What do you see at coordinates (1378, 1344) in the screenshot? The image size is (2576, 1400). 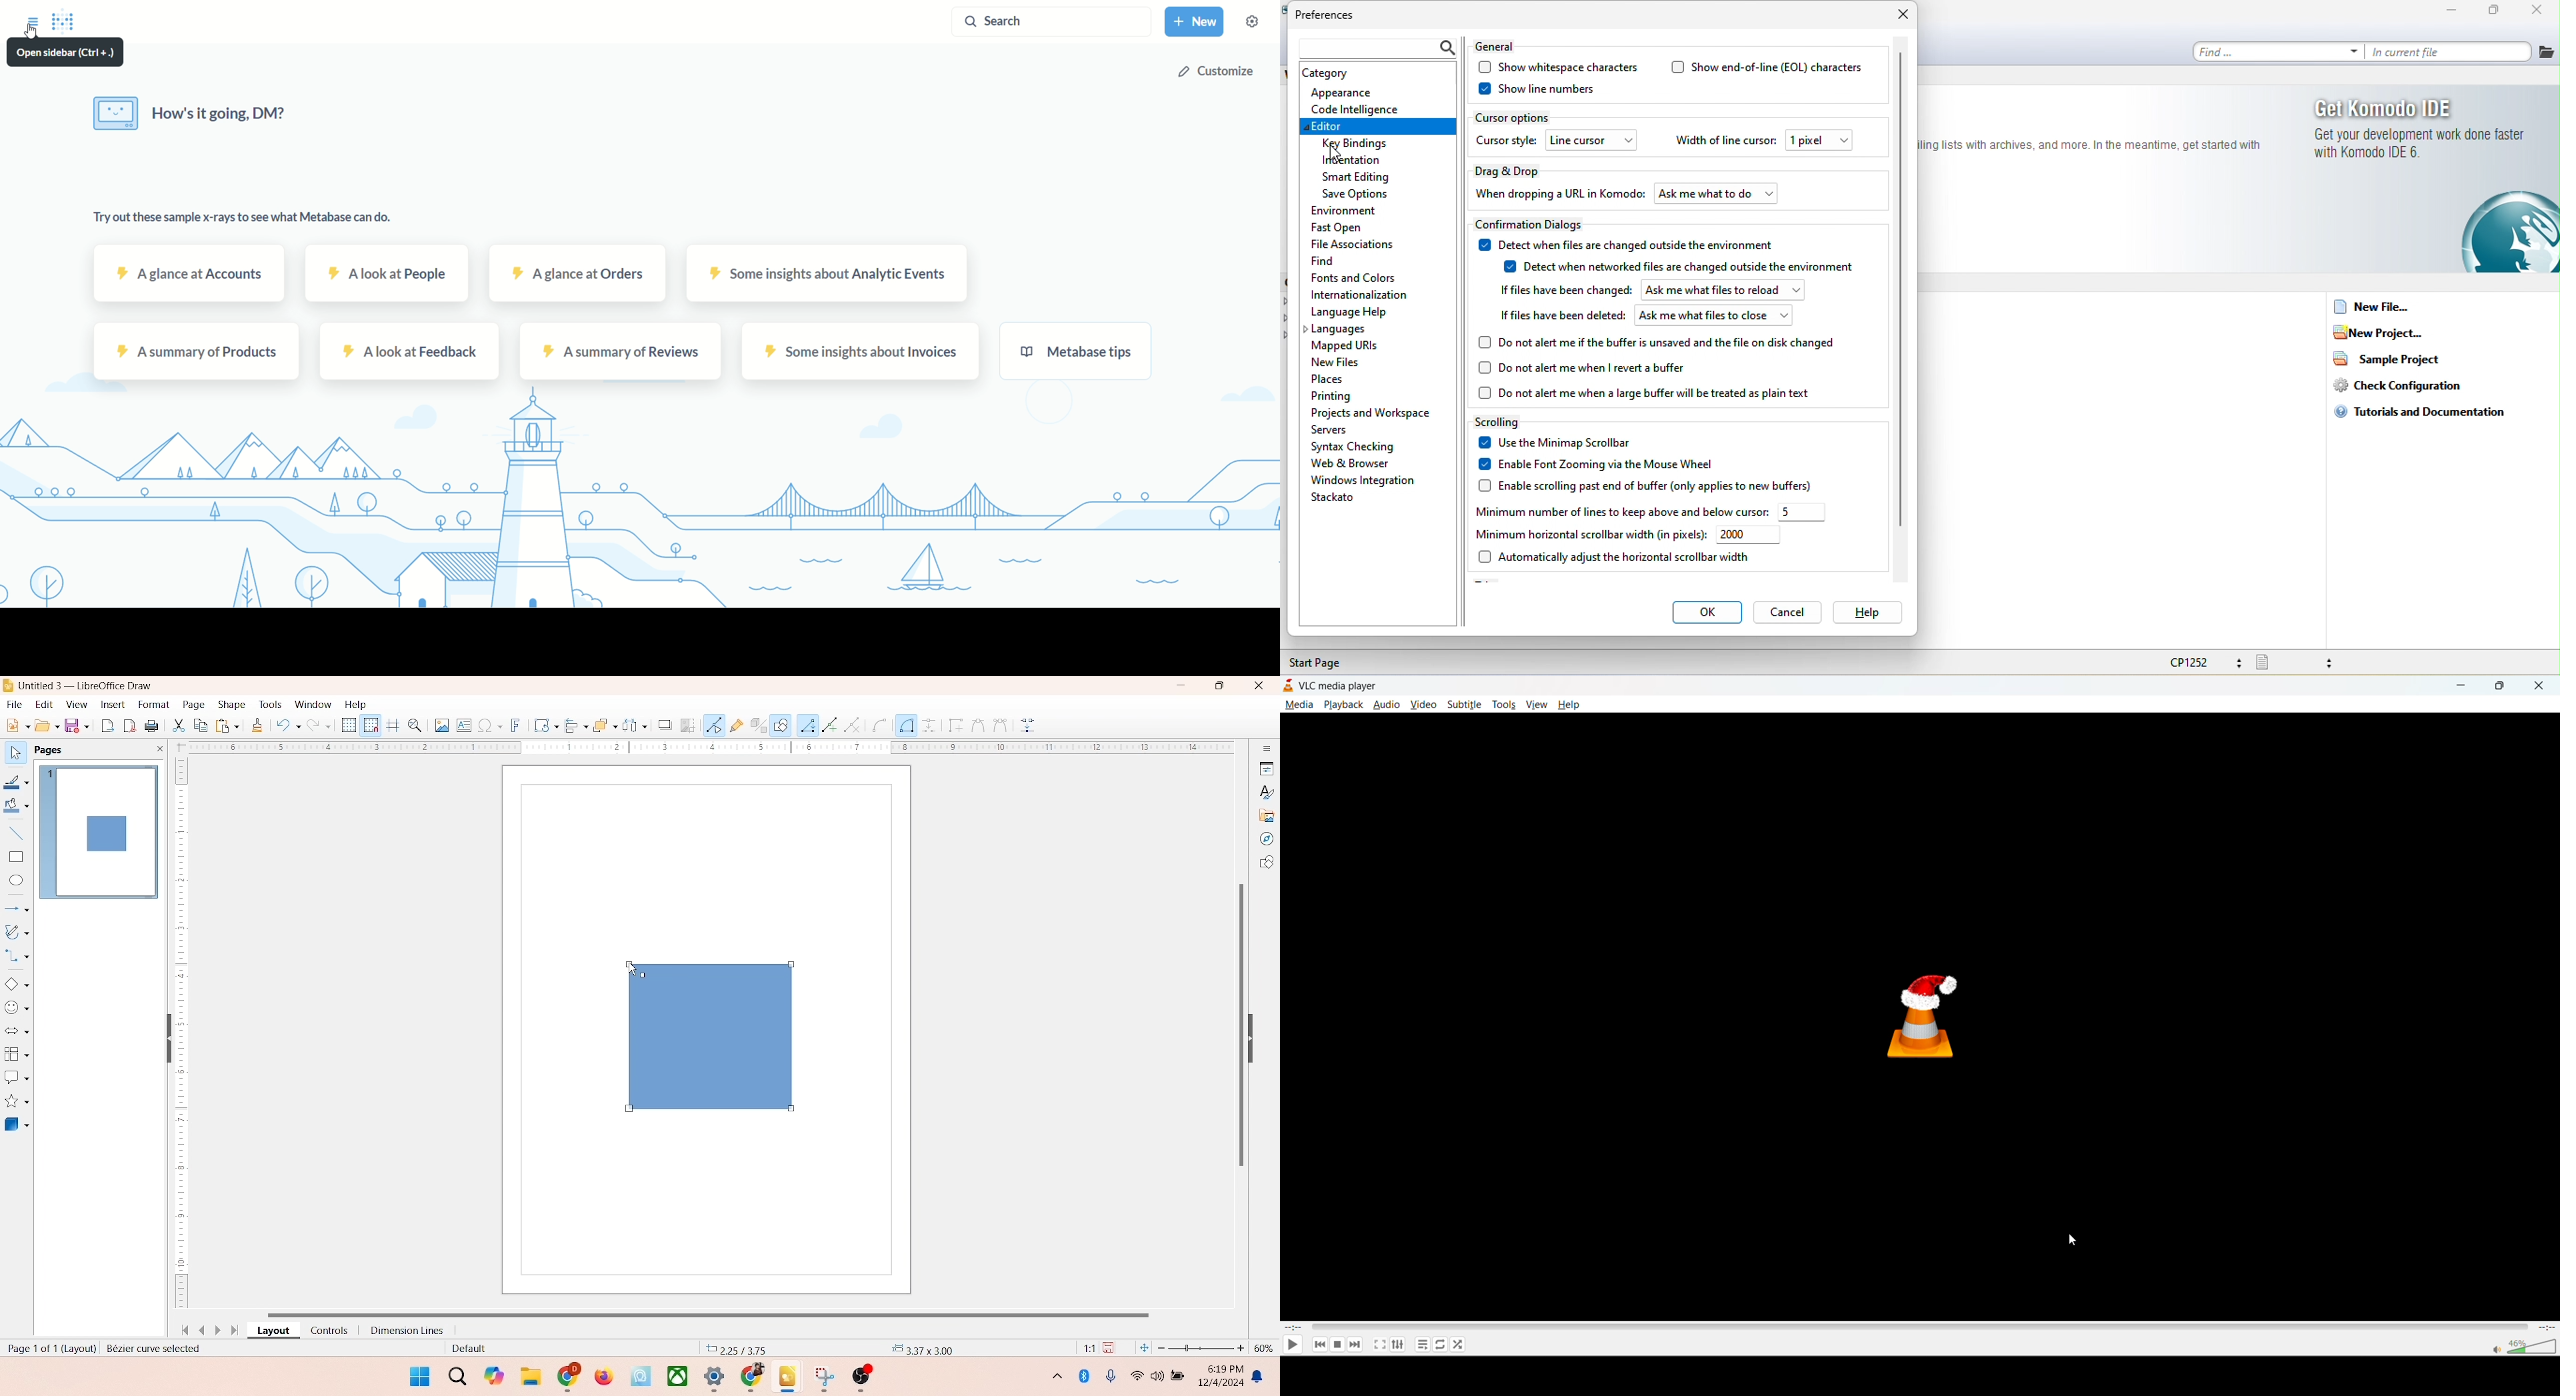 I see `fullscreen` at bounding box center [1378, 1344].